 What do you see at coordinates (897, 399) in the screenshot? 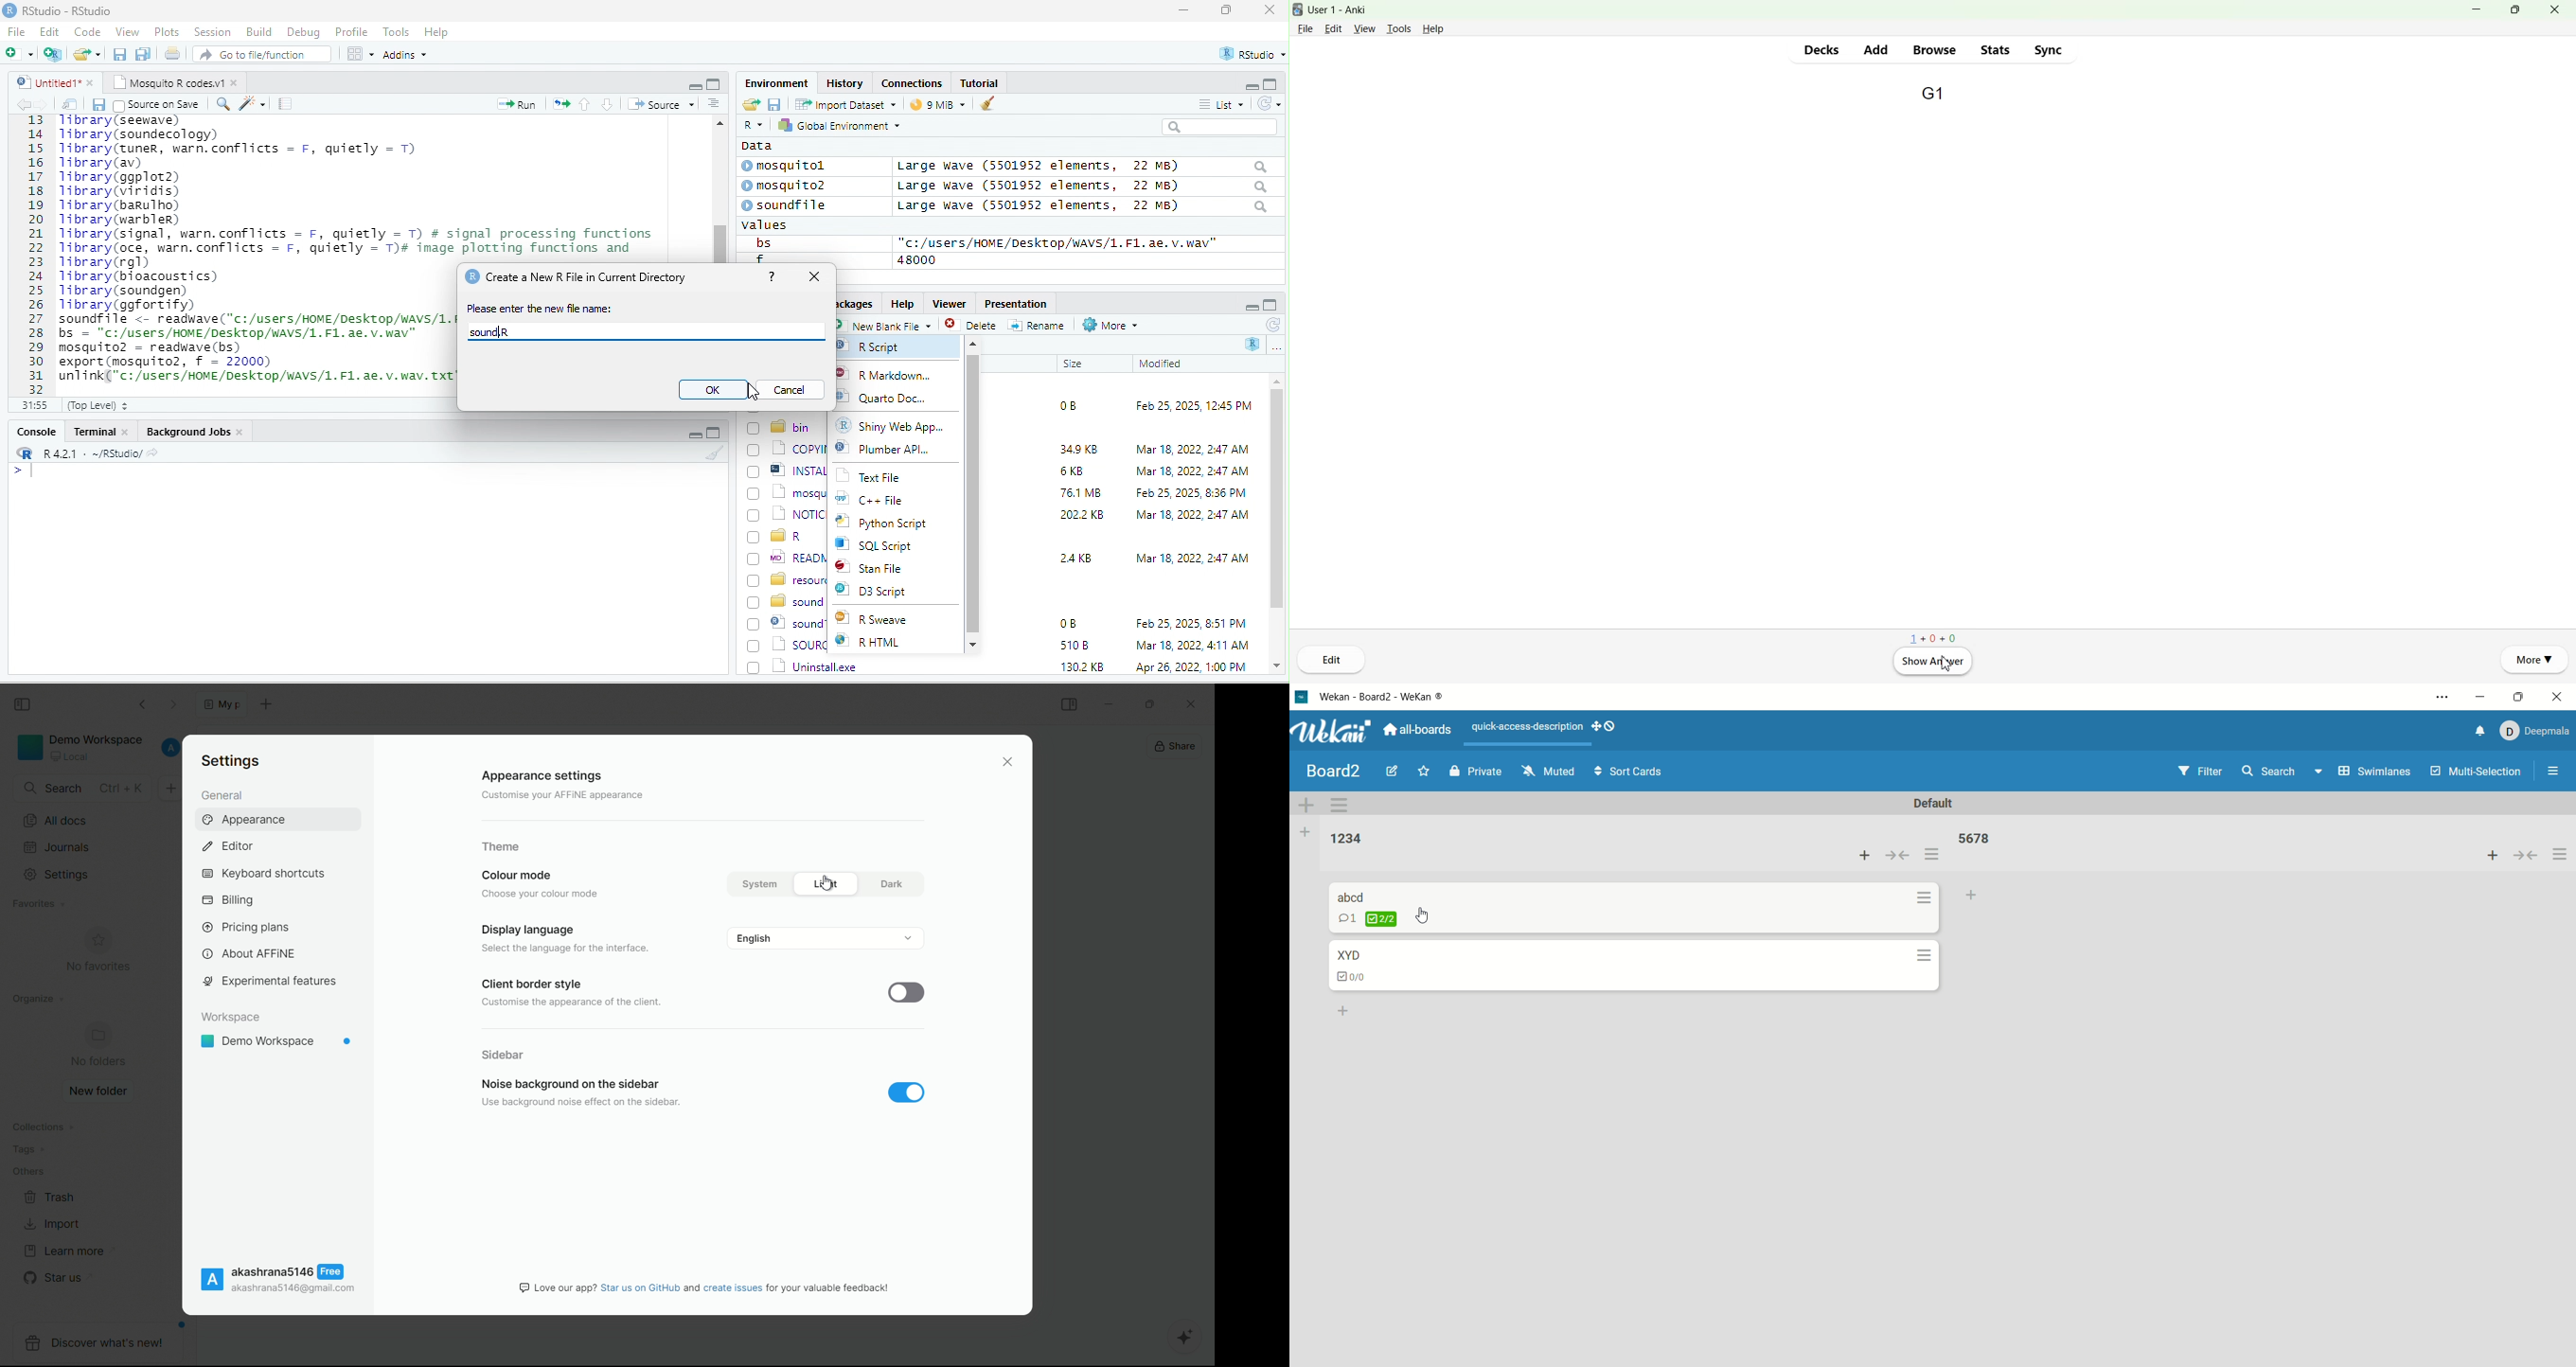
I see `Quarto Doc...` at bounding box center [897, 399].